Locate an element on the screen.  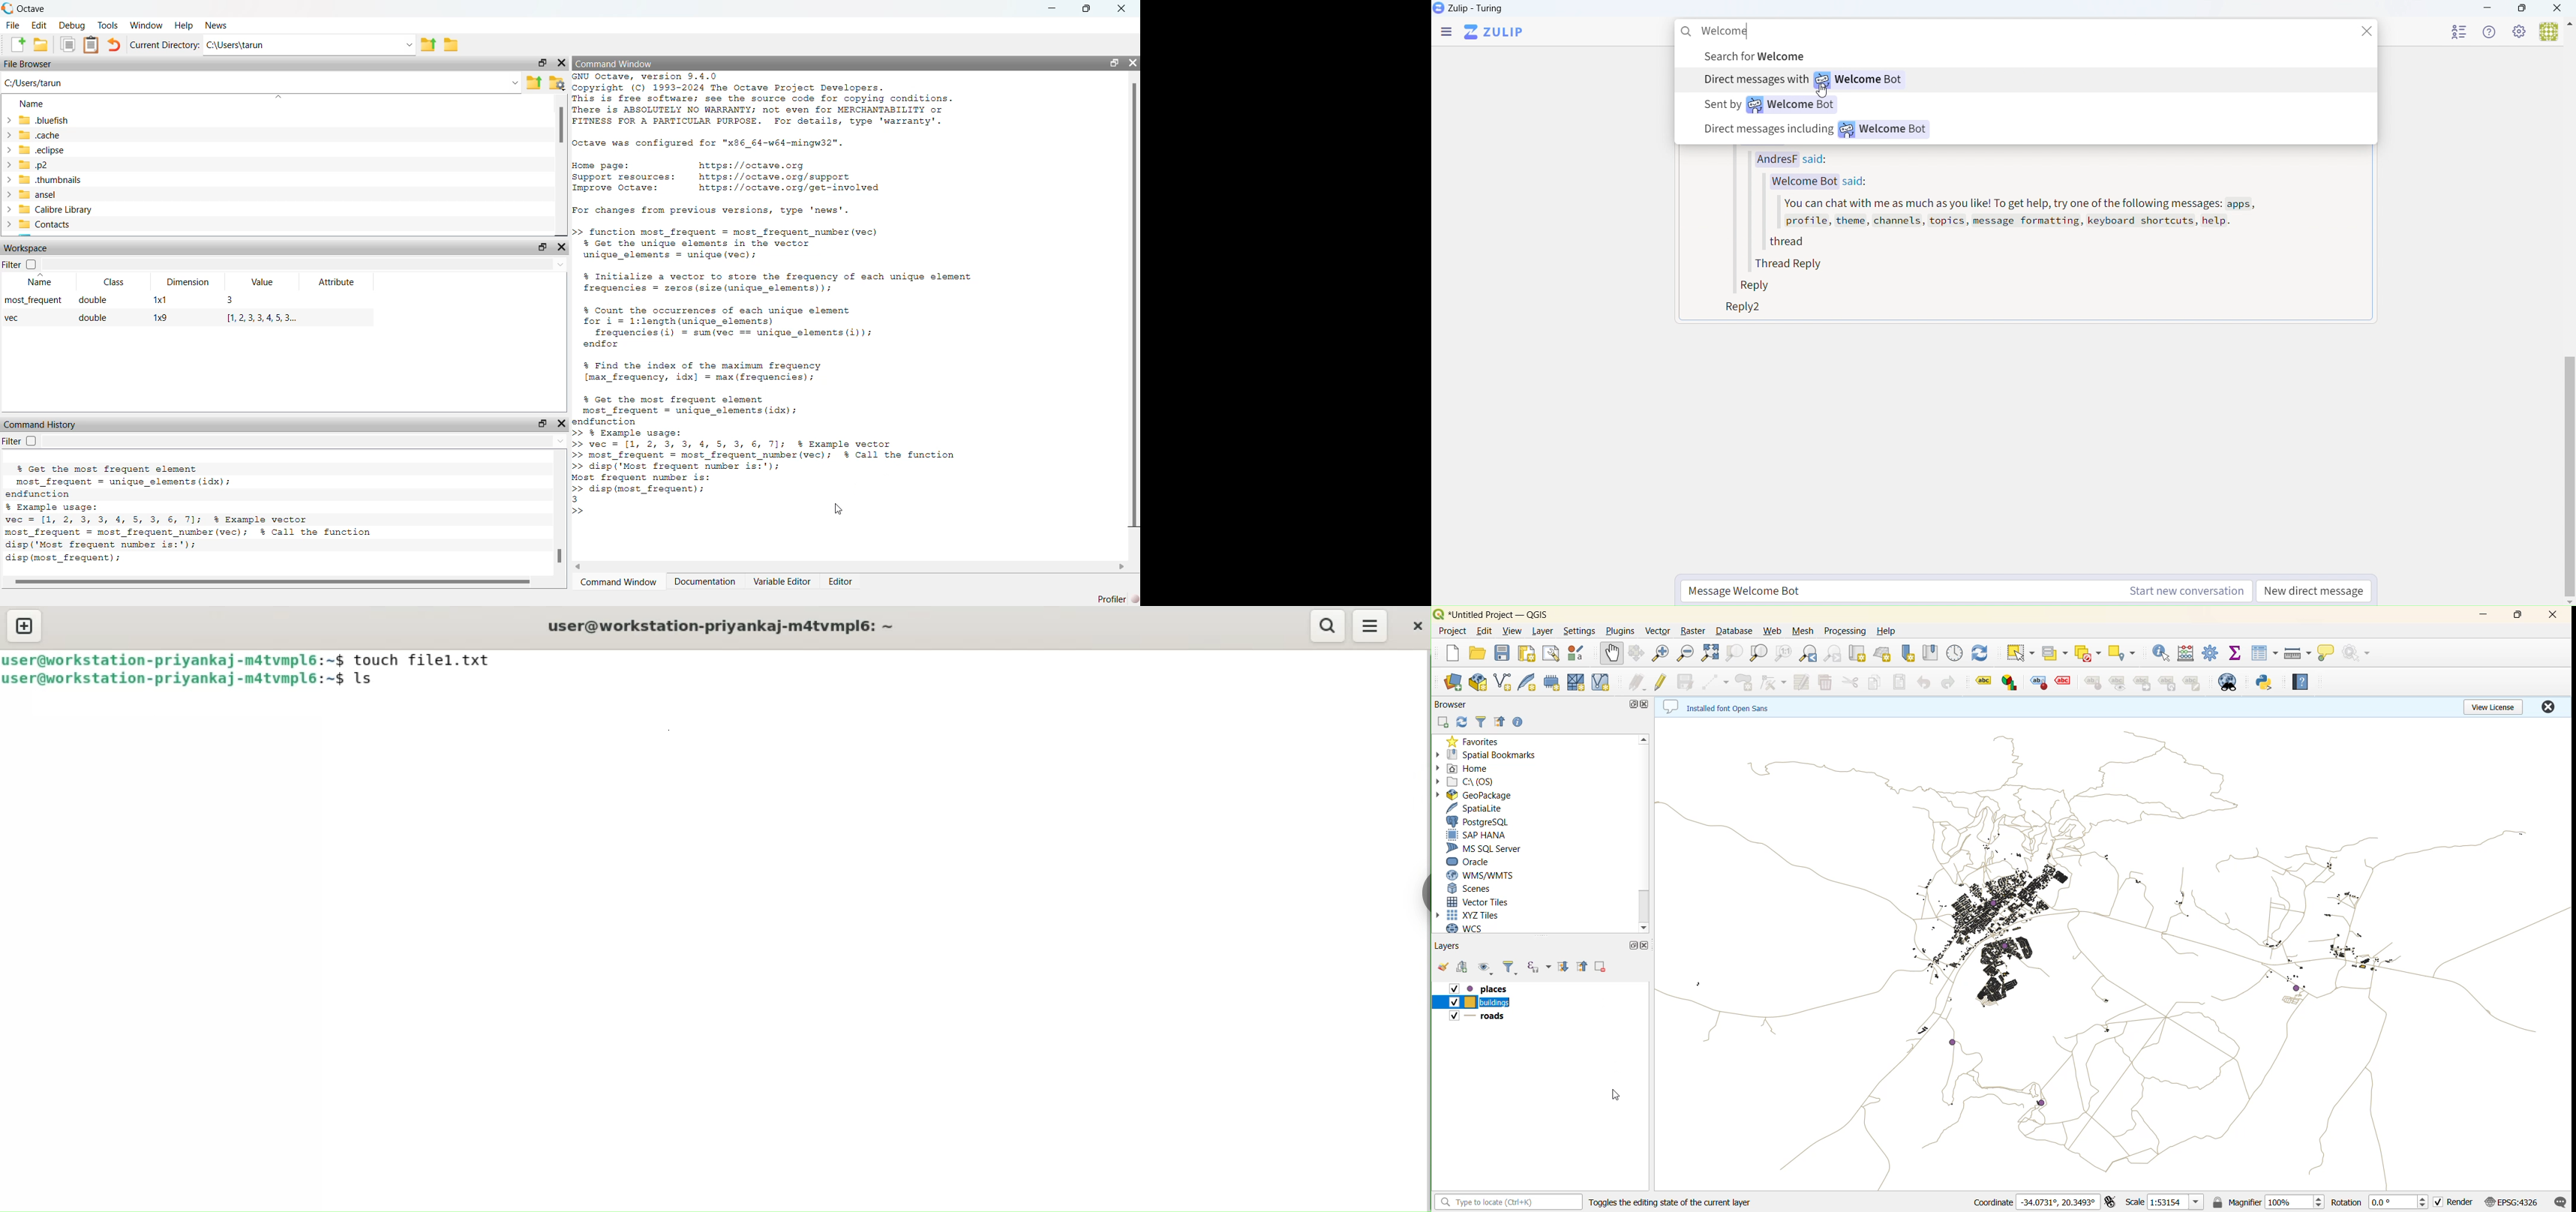
vertical scroll bar is located at coordinates (2570, 478).